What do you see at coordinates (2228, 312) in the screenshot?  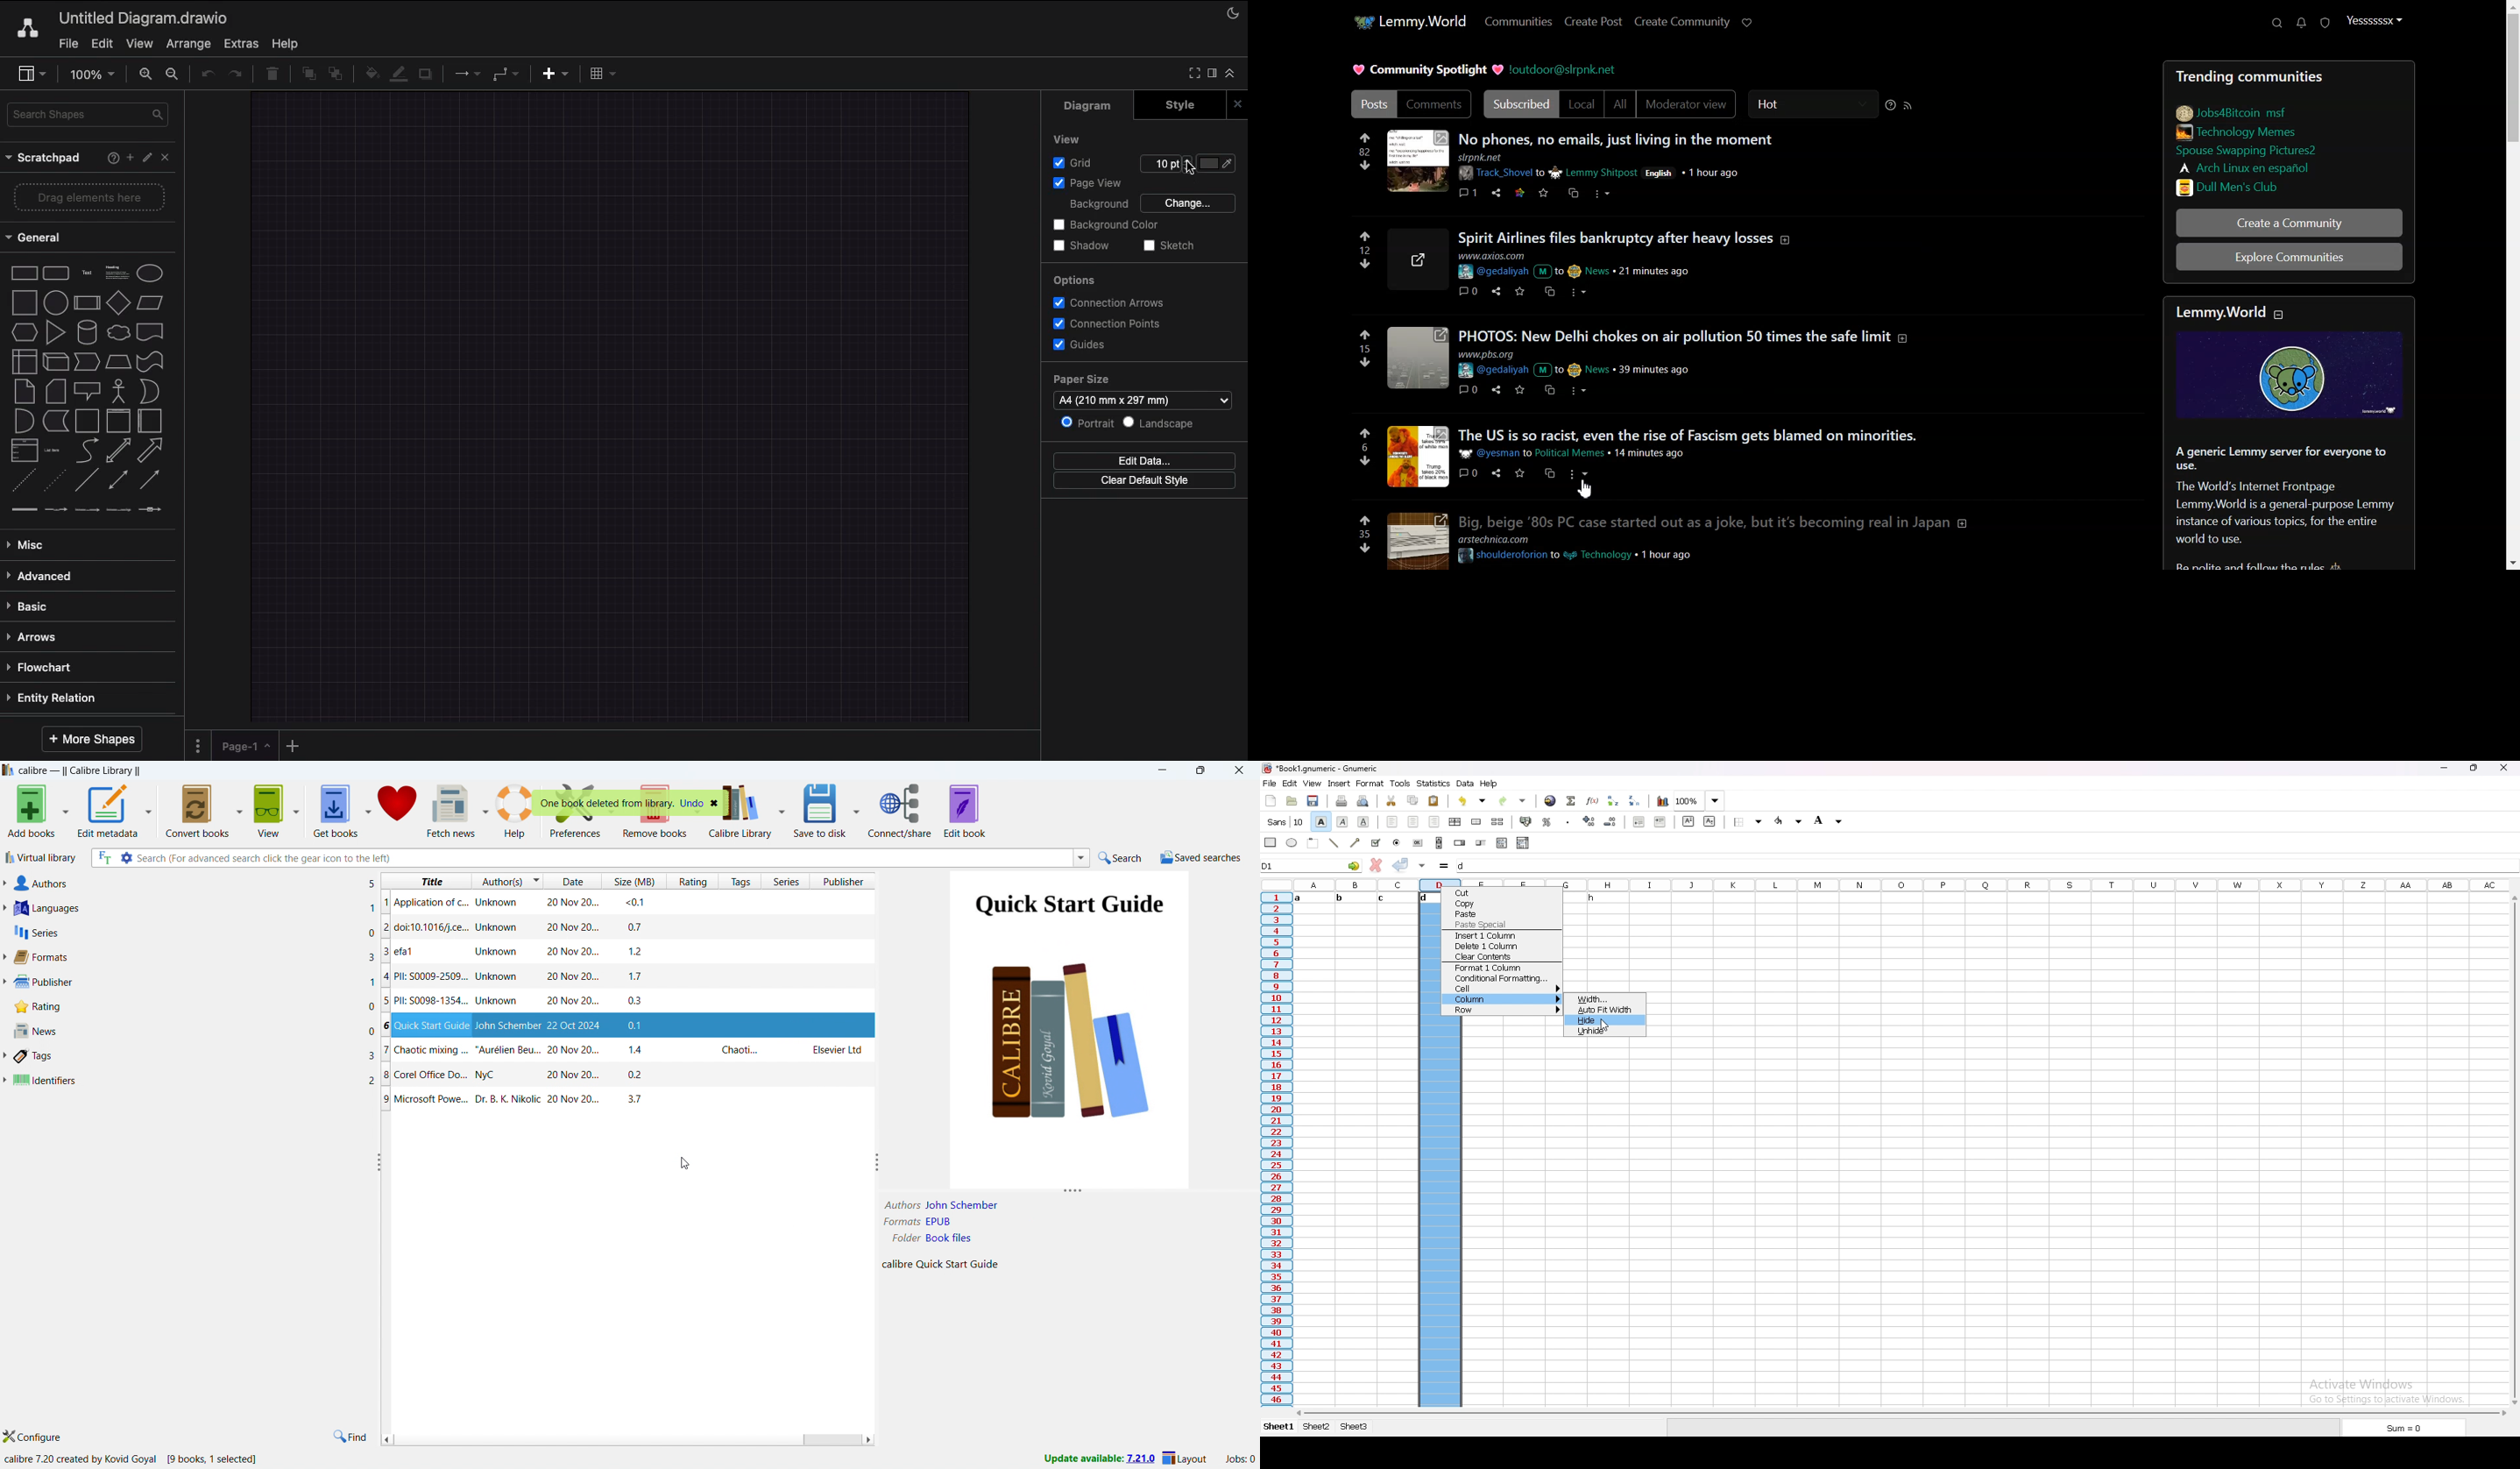 I see `text` at bounding box center [2228, 312].